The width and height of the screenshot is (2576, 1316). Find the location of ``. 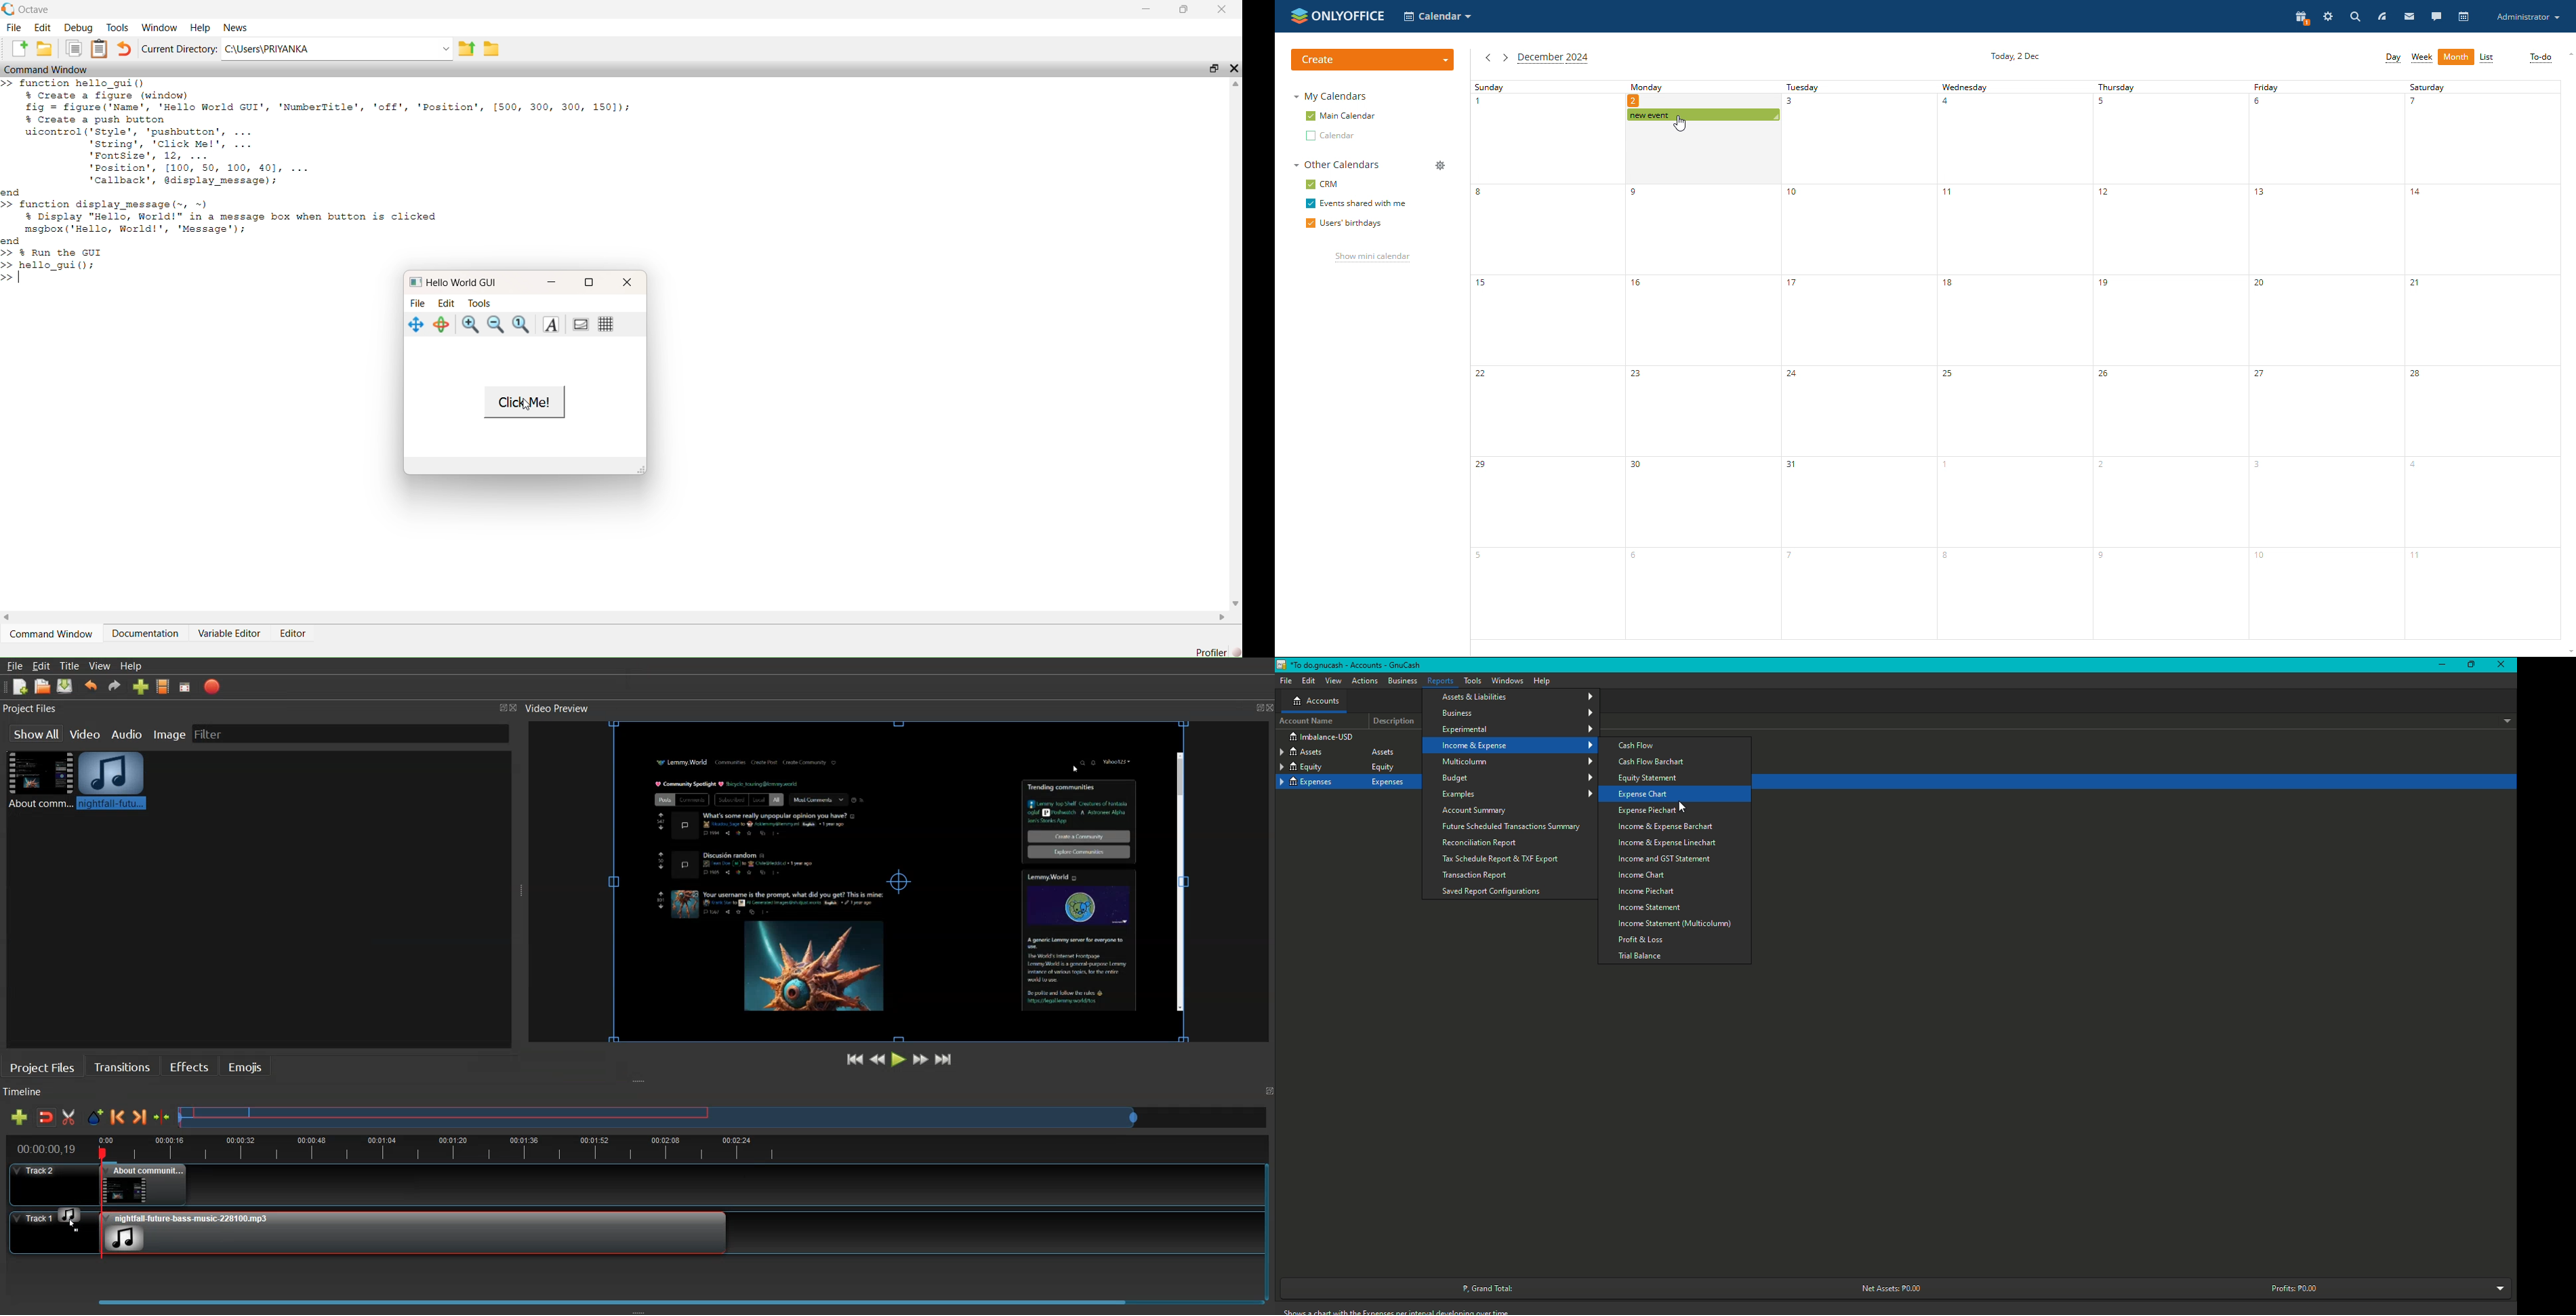

 is located at coordinates (1553, 58).